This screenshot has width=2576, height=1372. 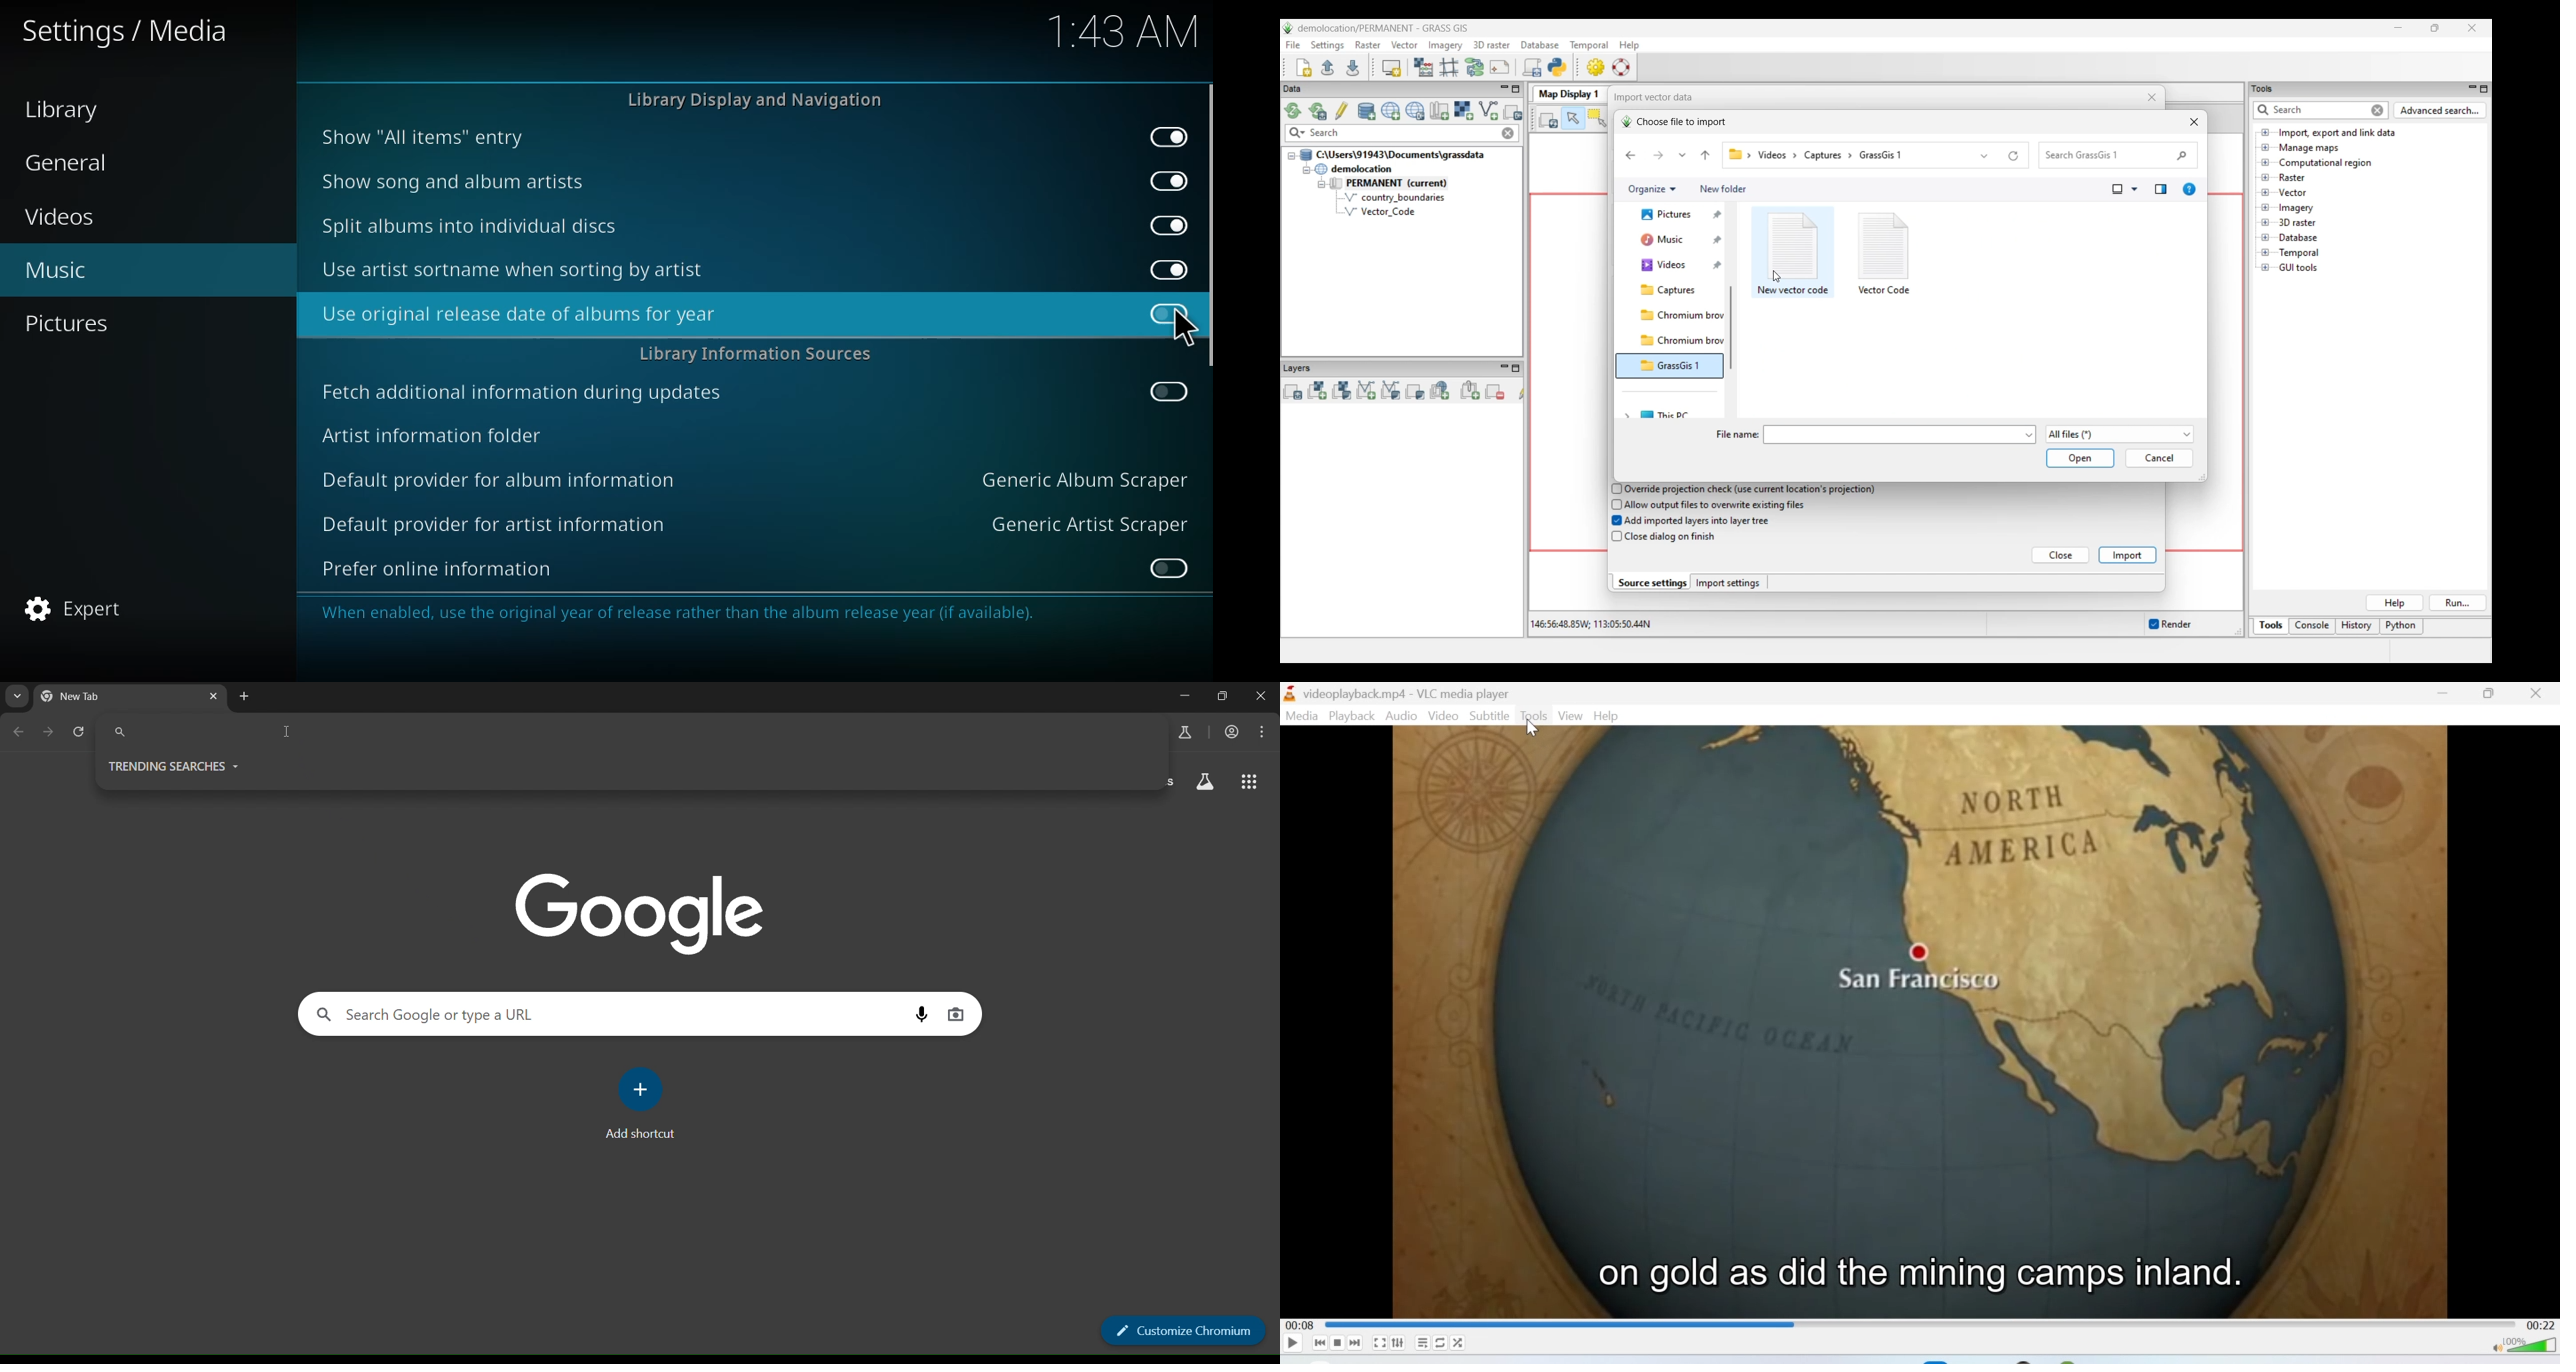 What do you see at coordinates (1398, 1343) in the screenshot?
I see `Extended settings` at bounding box center [1398, 1343].